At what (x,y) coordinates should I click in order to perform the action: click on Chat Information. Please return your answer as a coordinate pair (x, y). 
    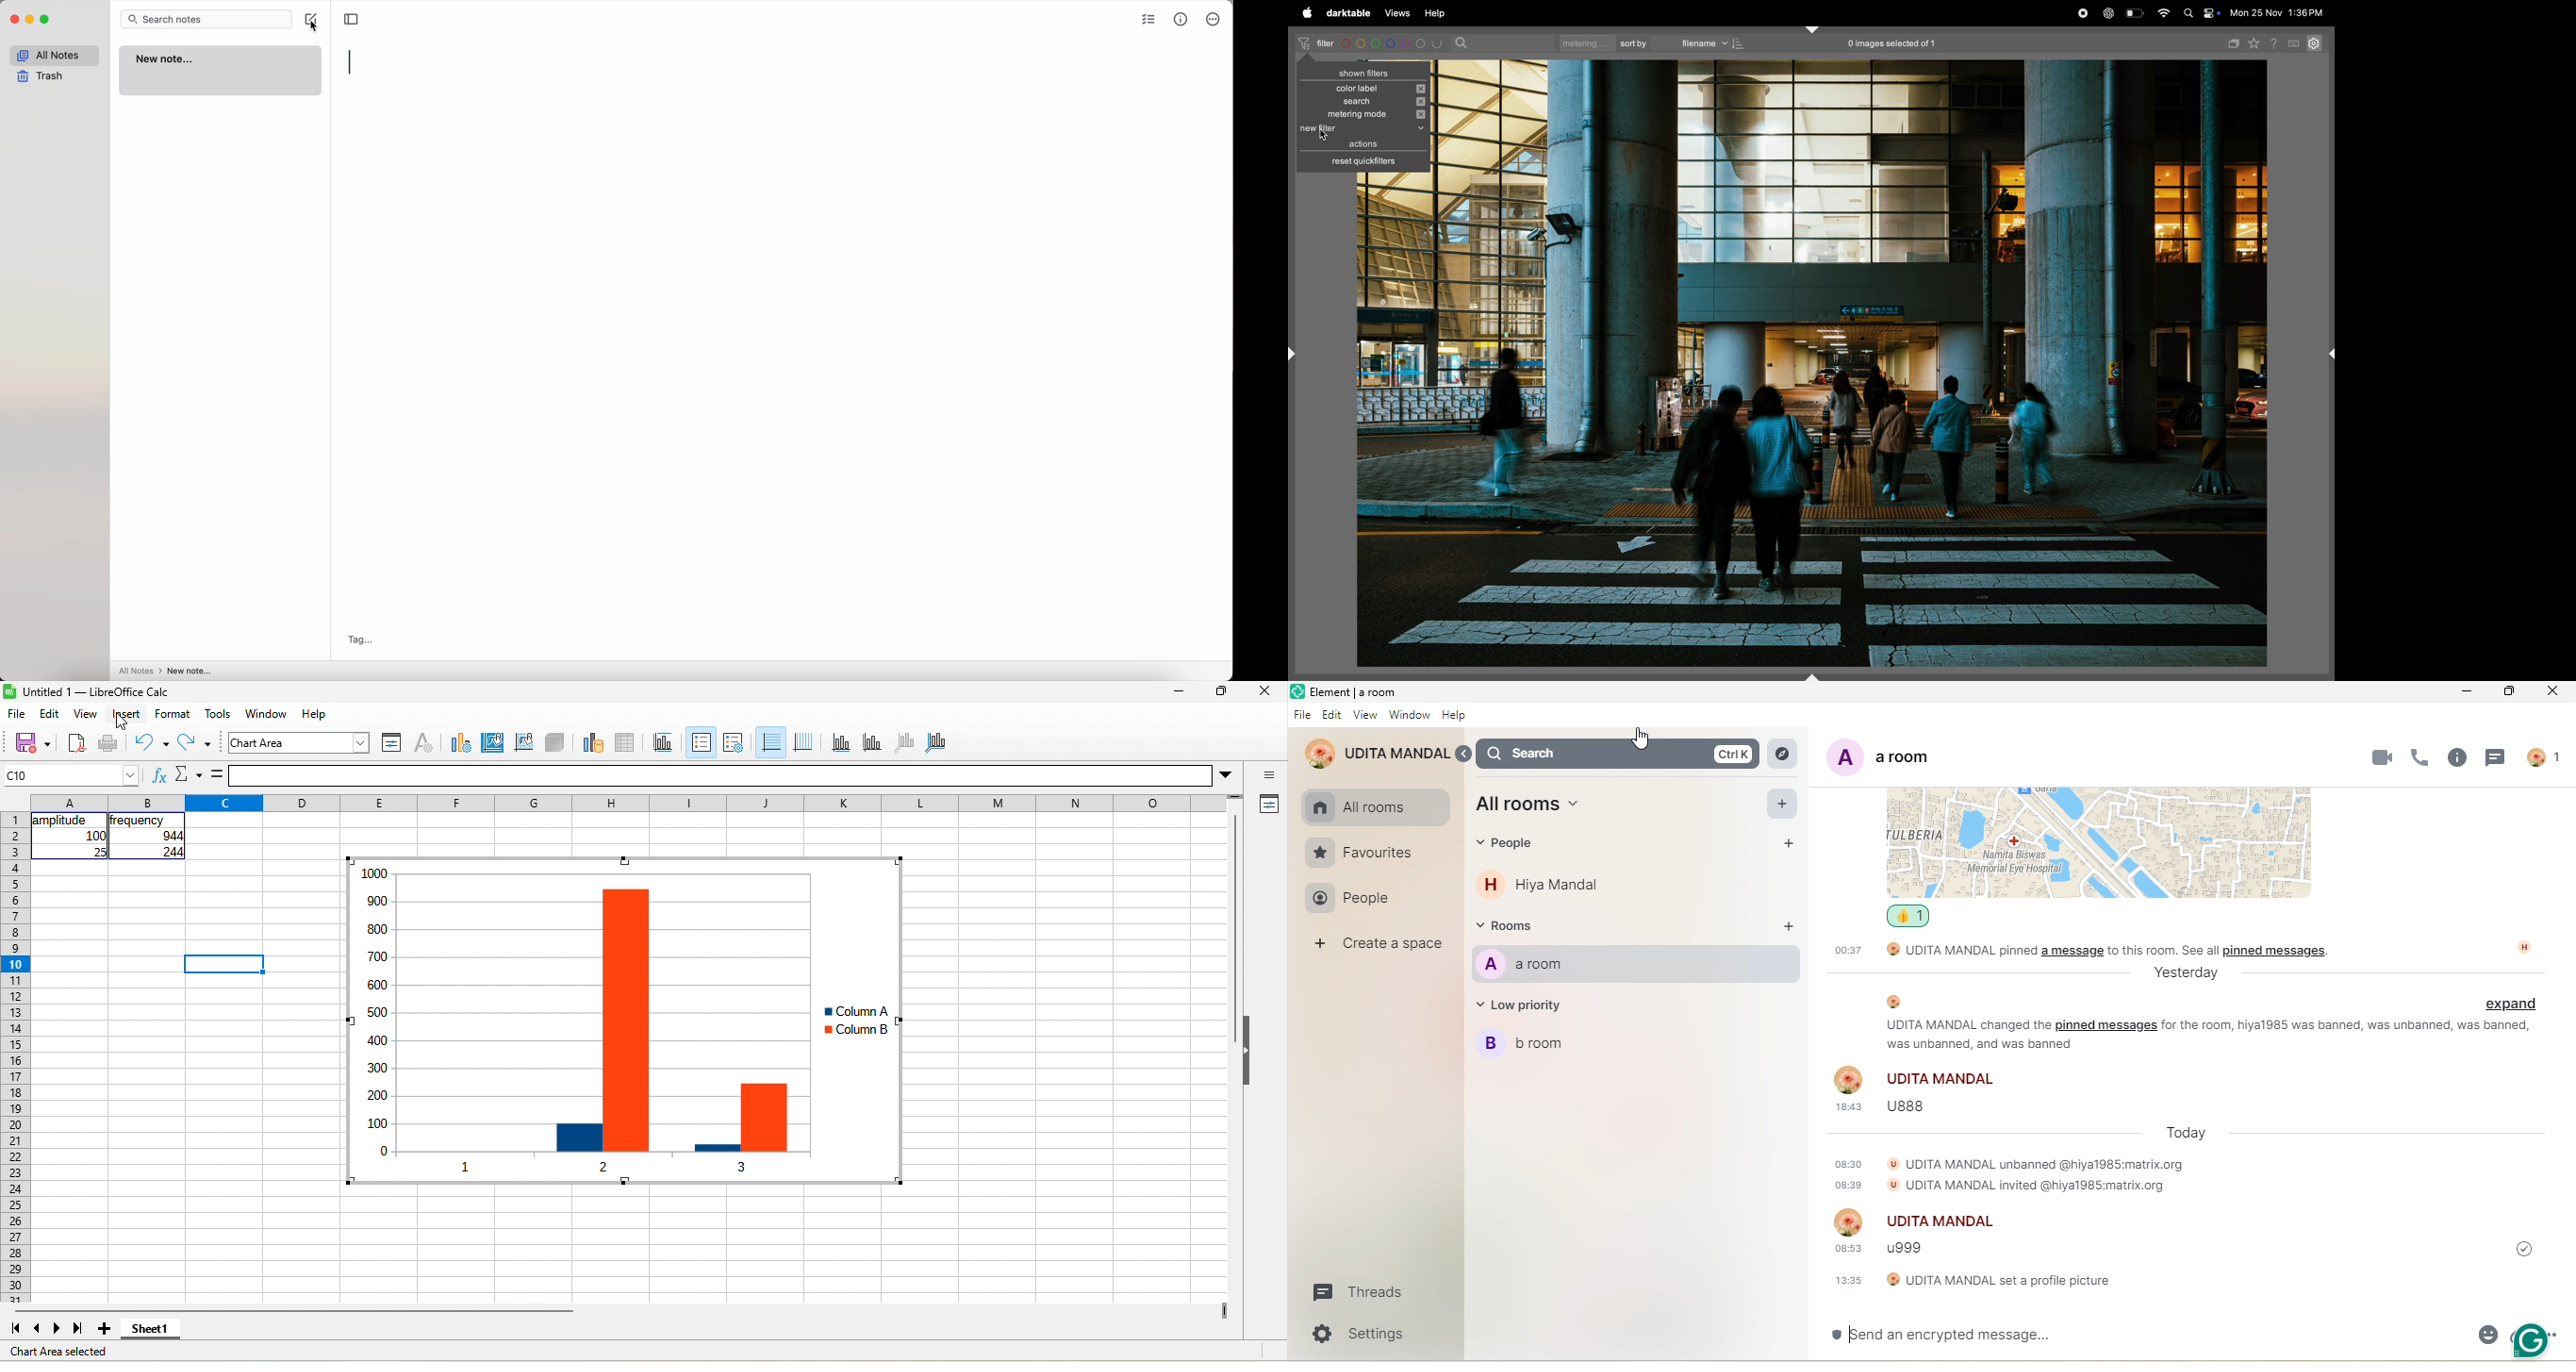
    Looking at the image, I should click on (2457, 756).